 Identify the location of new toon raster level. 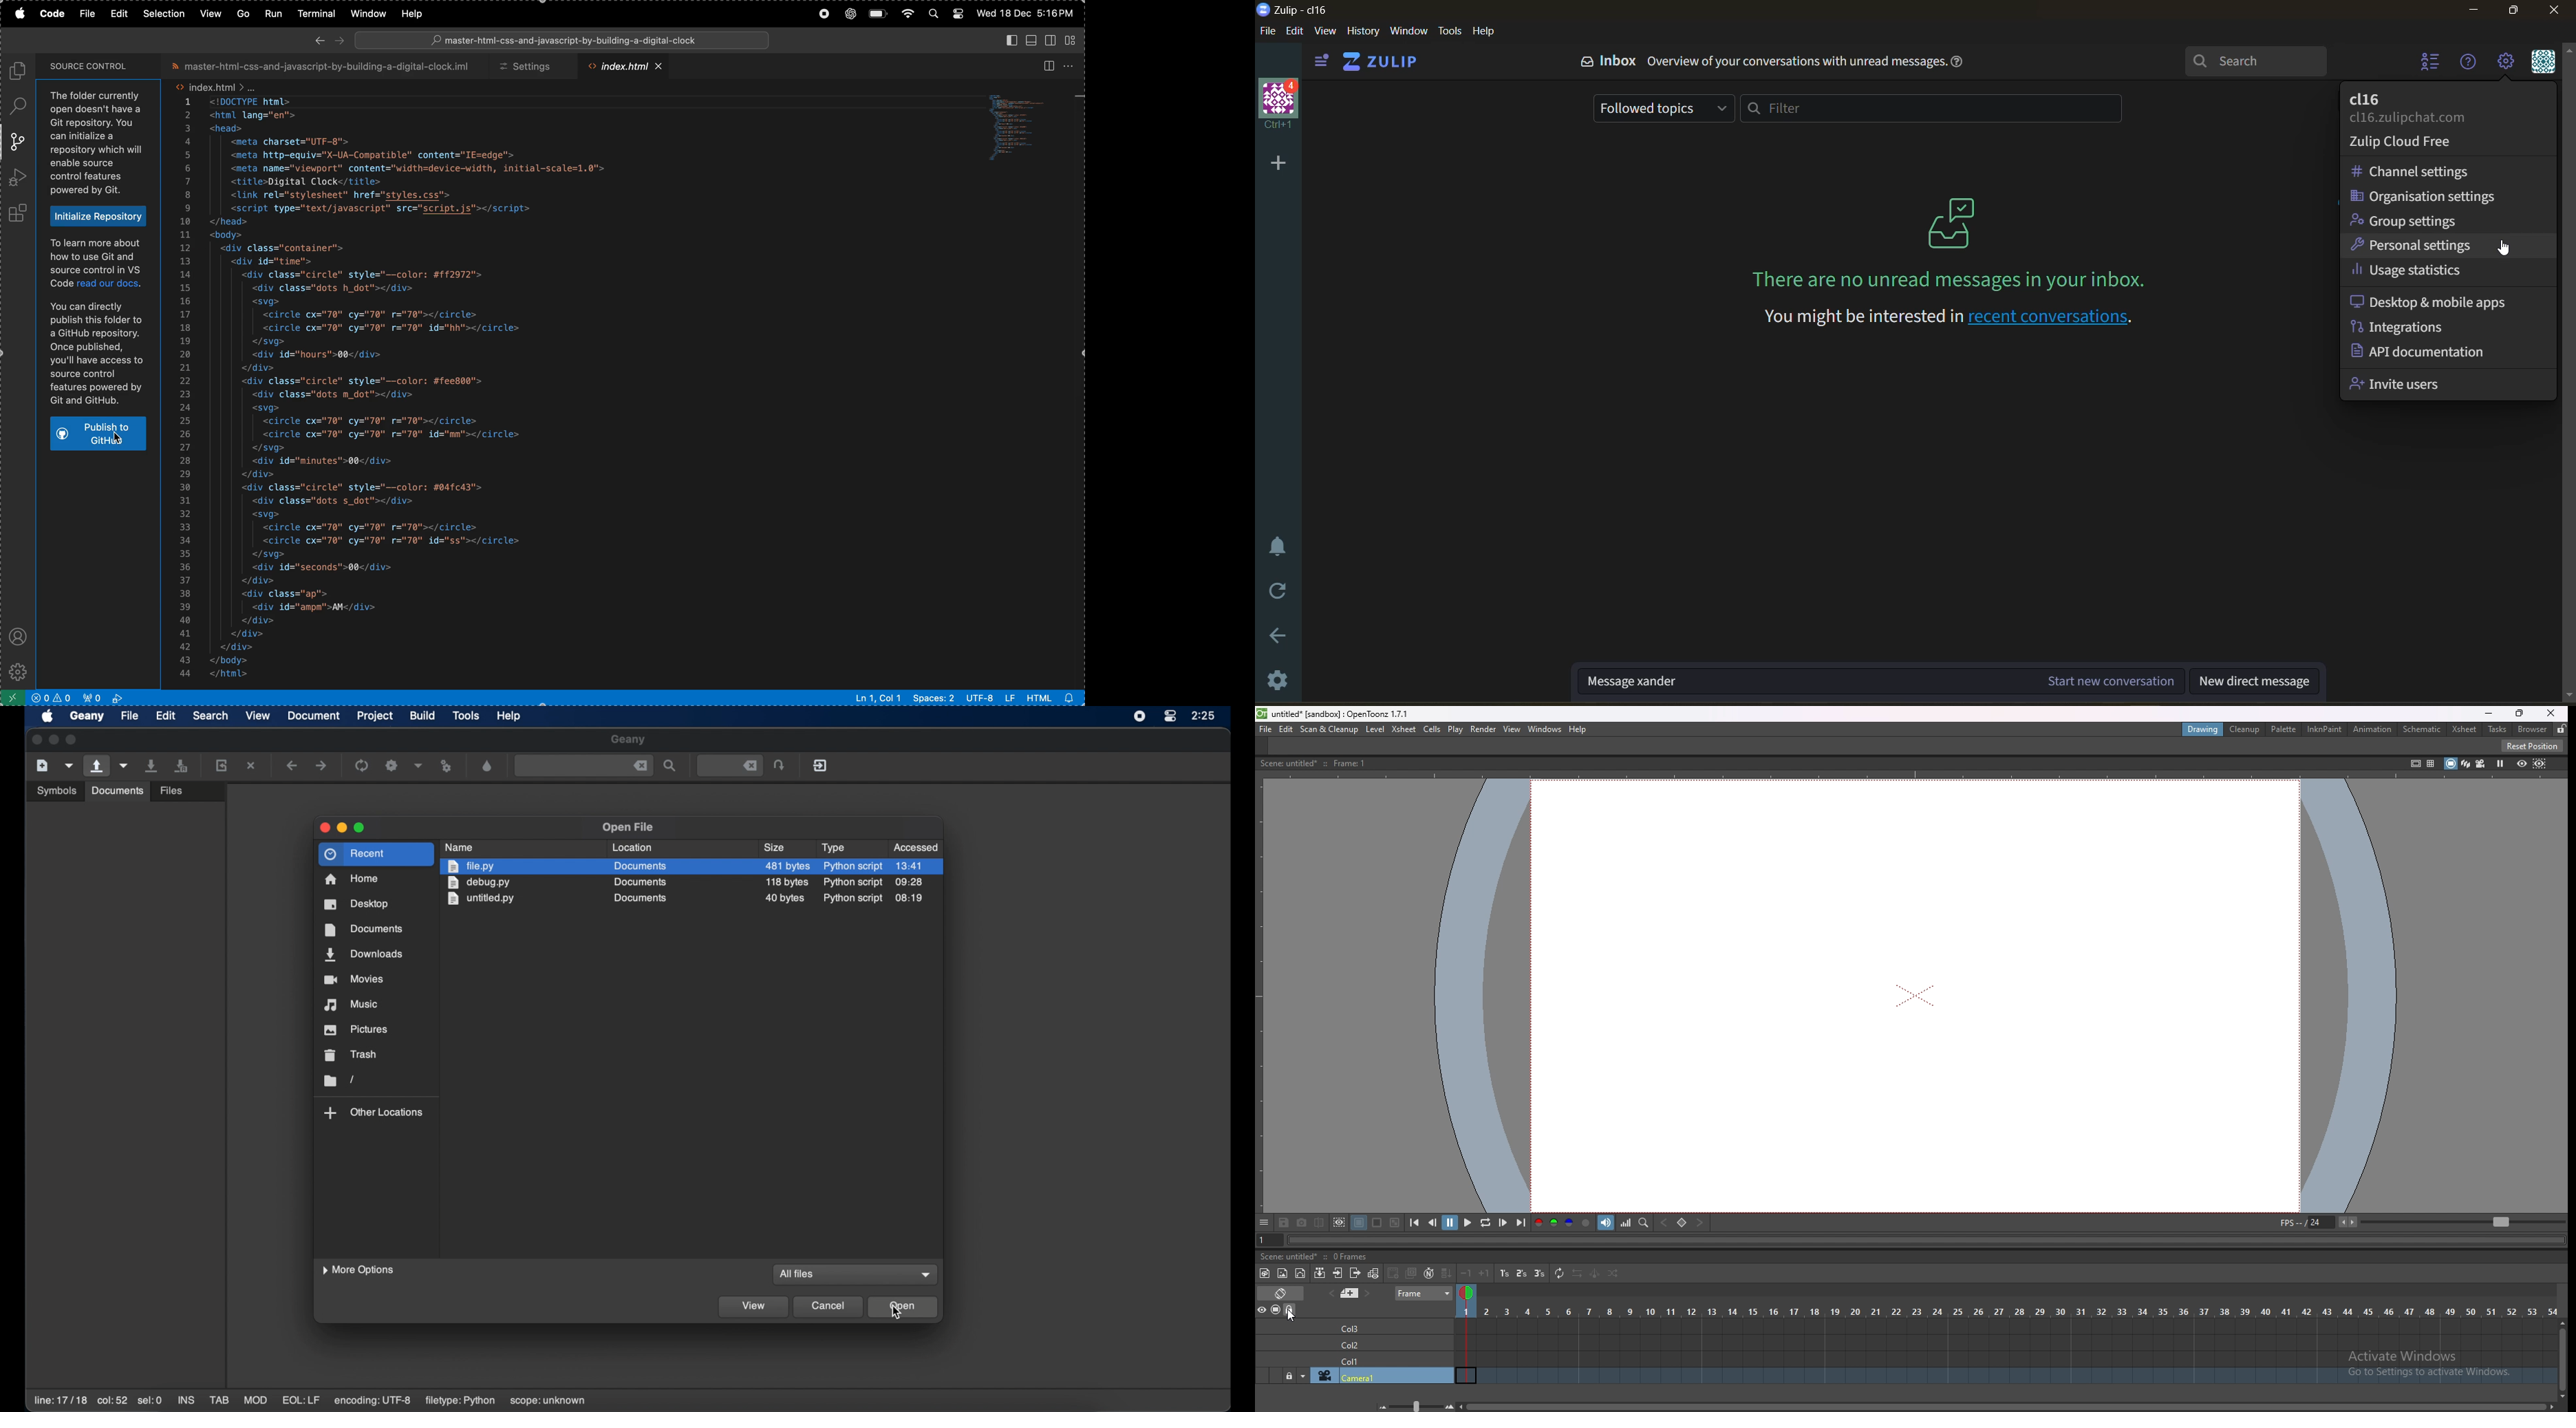
(1265, 1273).